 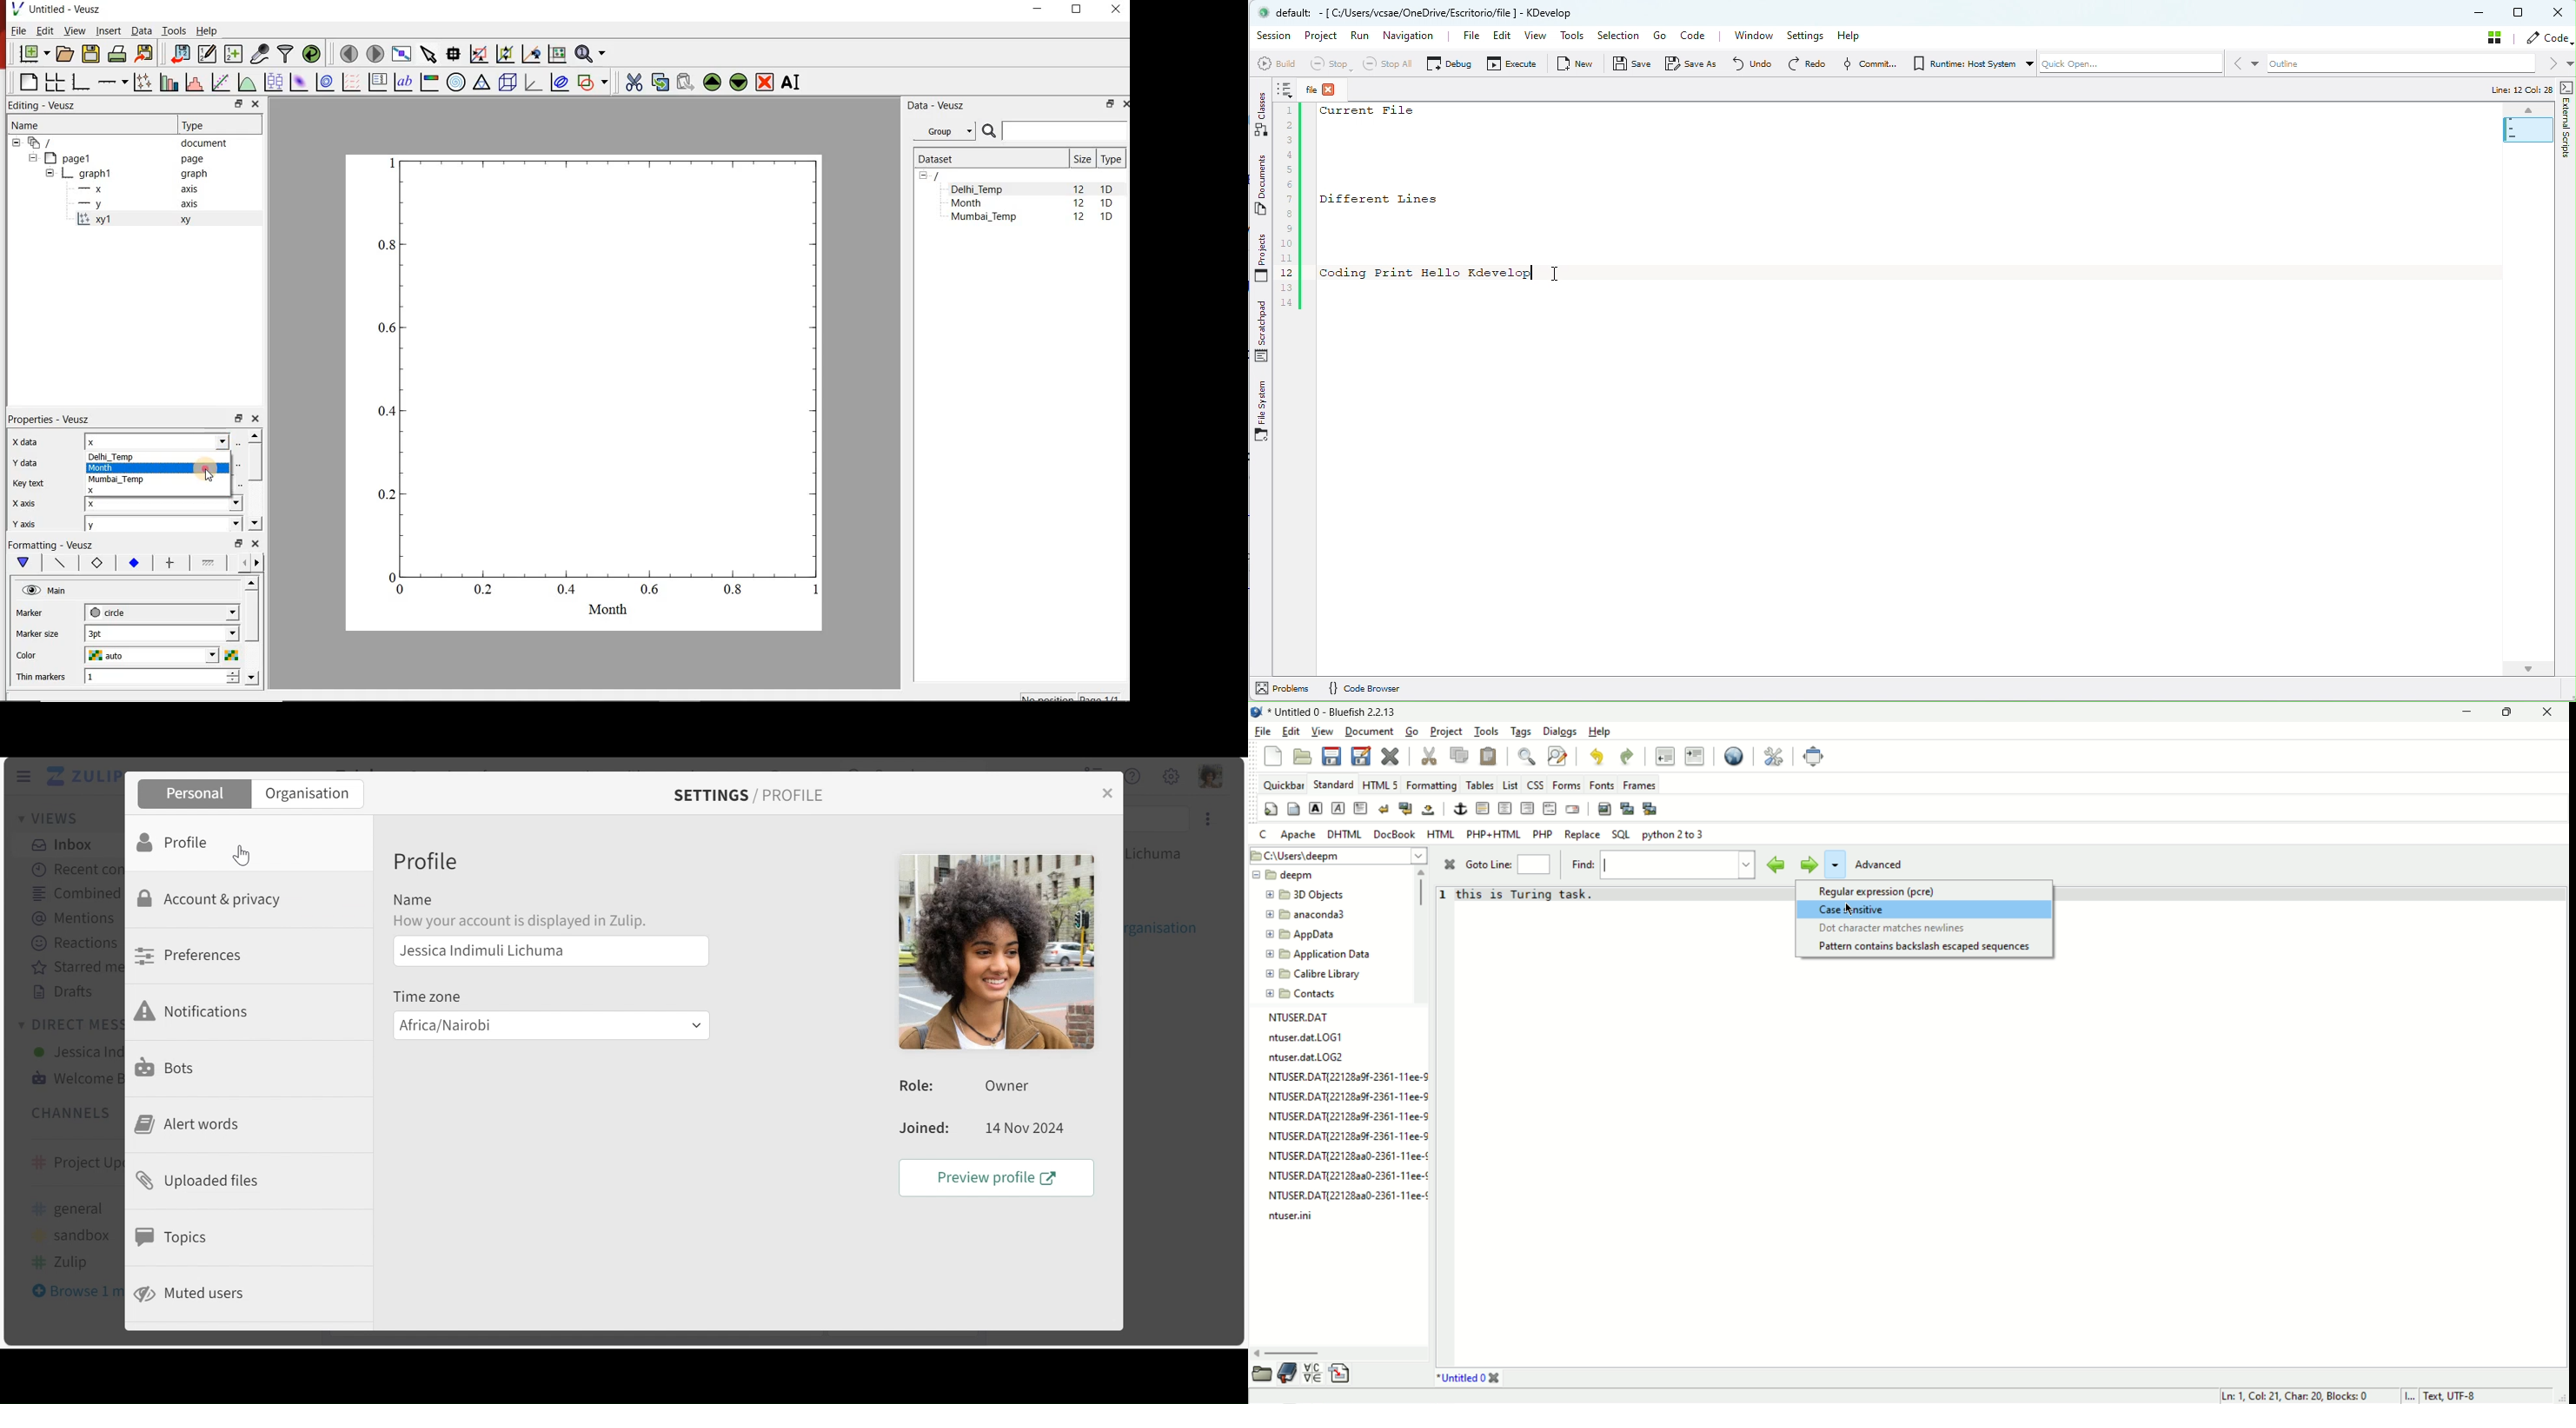 I want to click on insert image, so click(x=1605, y=809).